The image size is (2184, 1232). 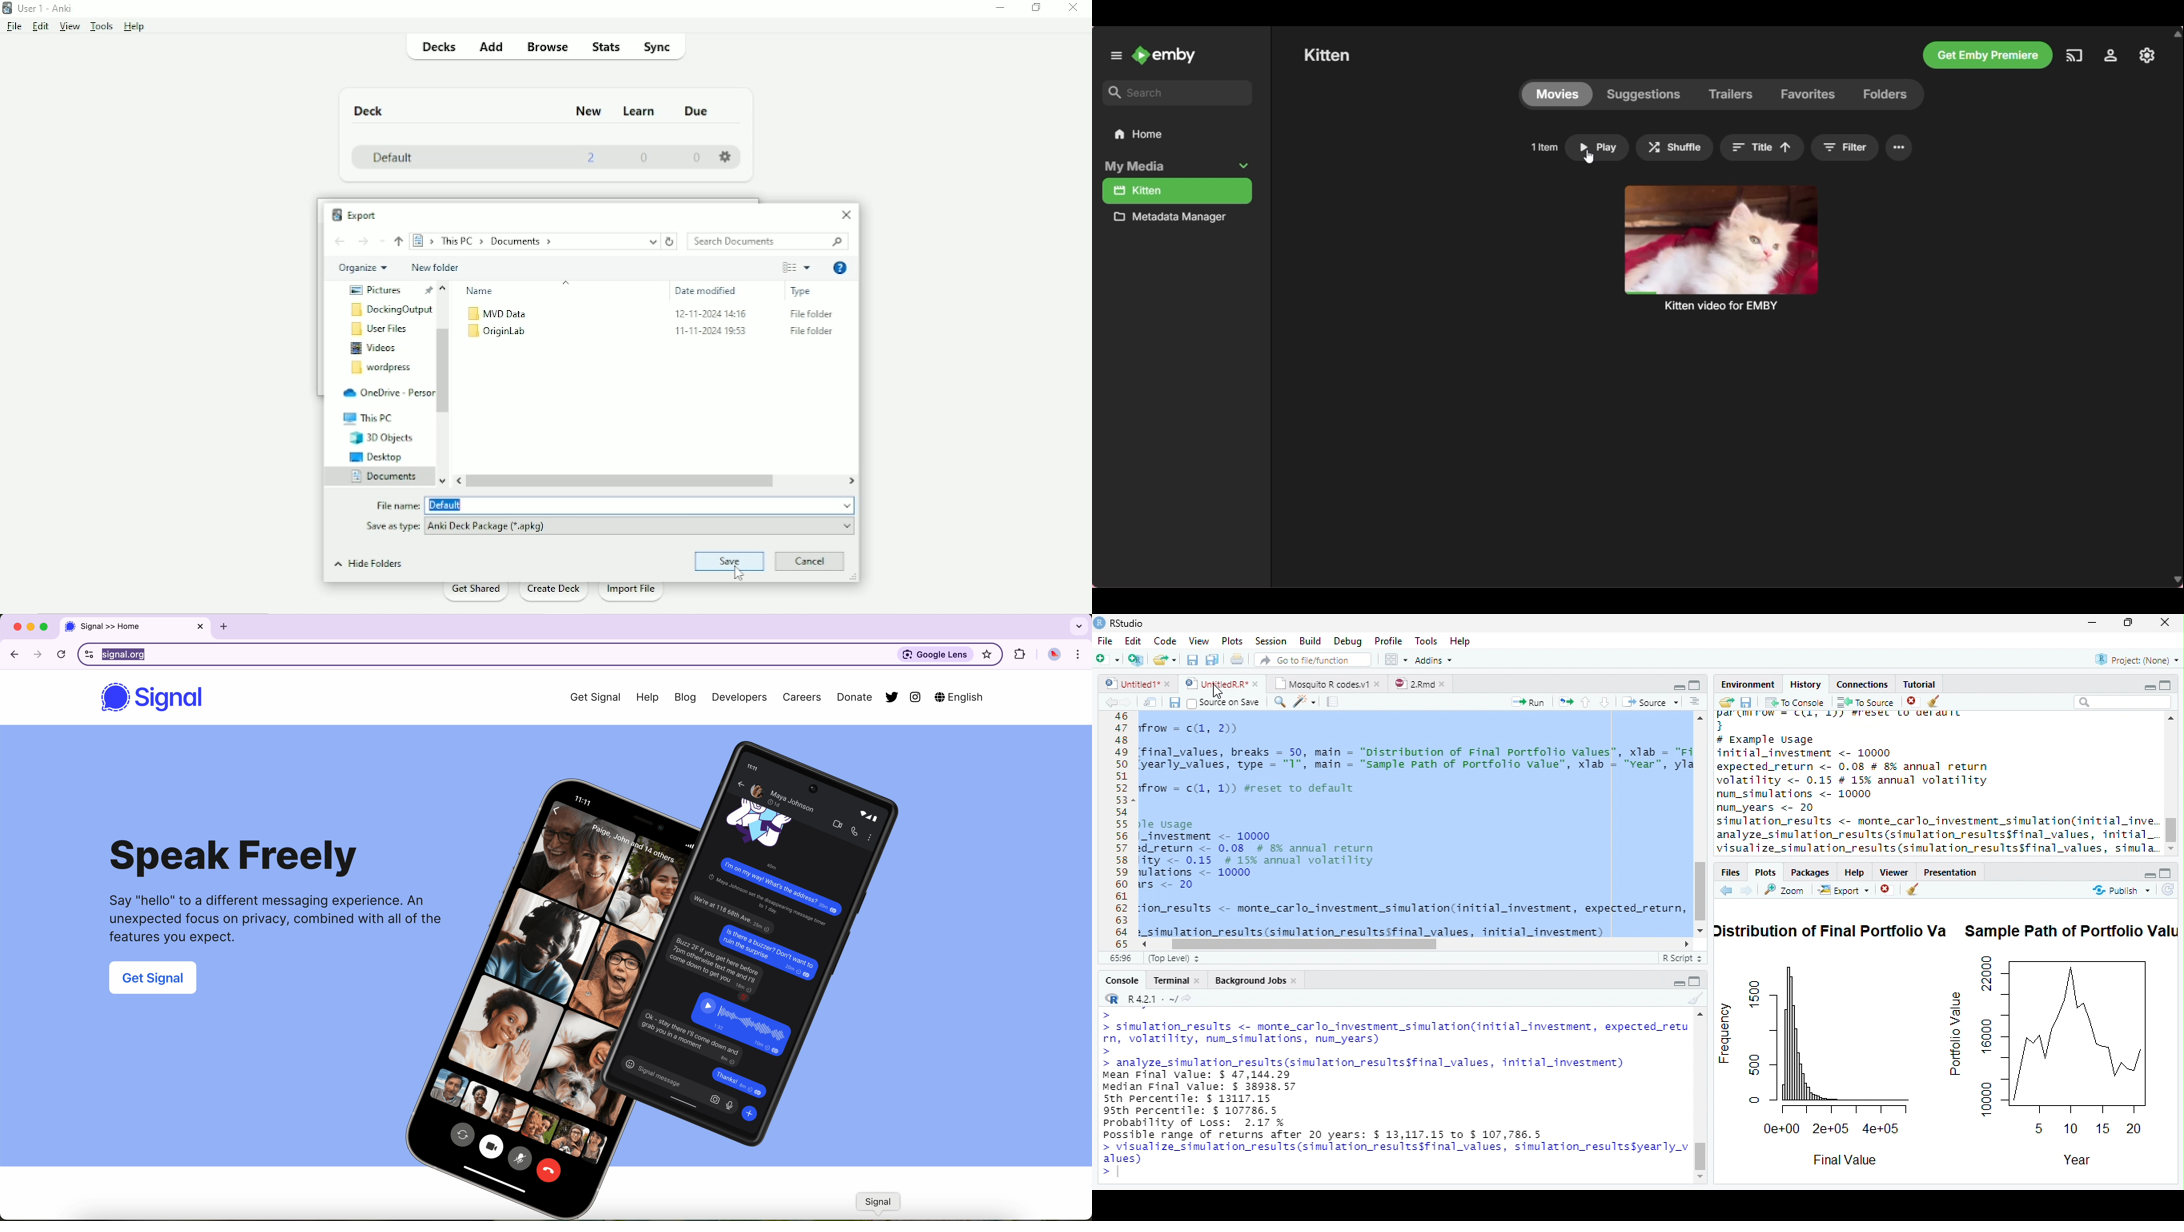 What do you see at coordinates (2169, 890) in the screenshot?
I see `Refresh List` at bounding box center [2169, 890].